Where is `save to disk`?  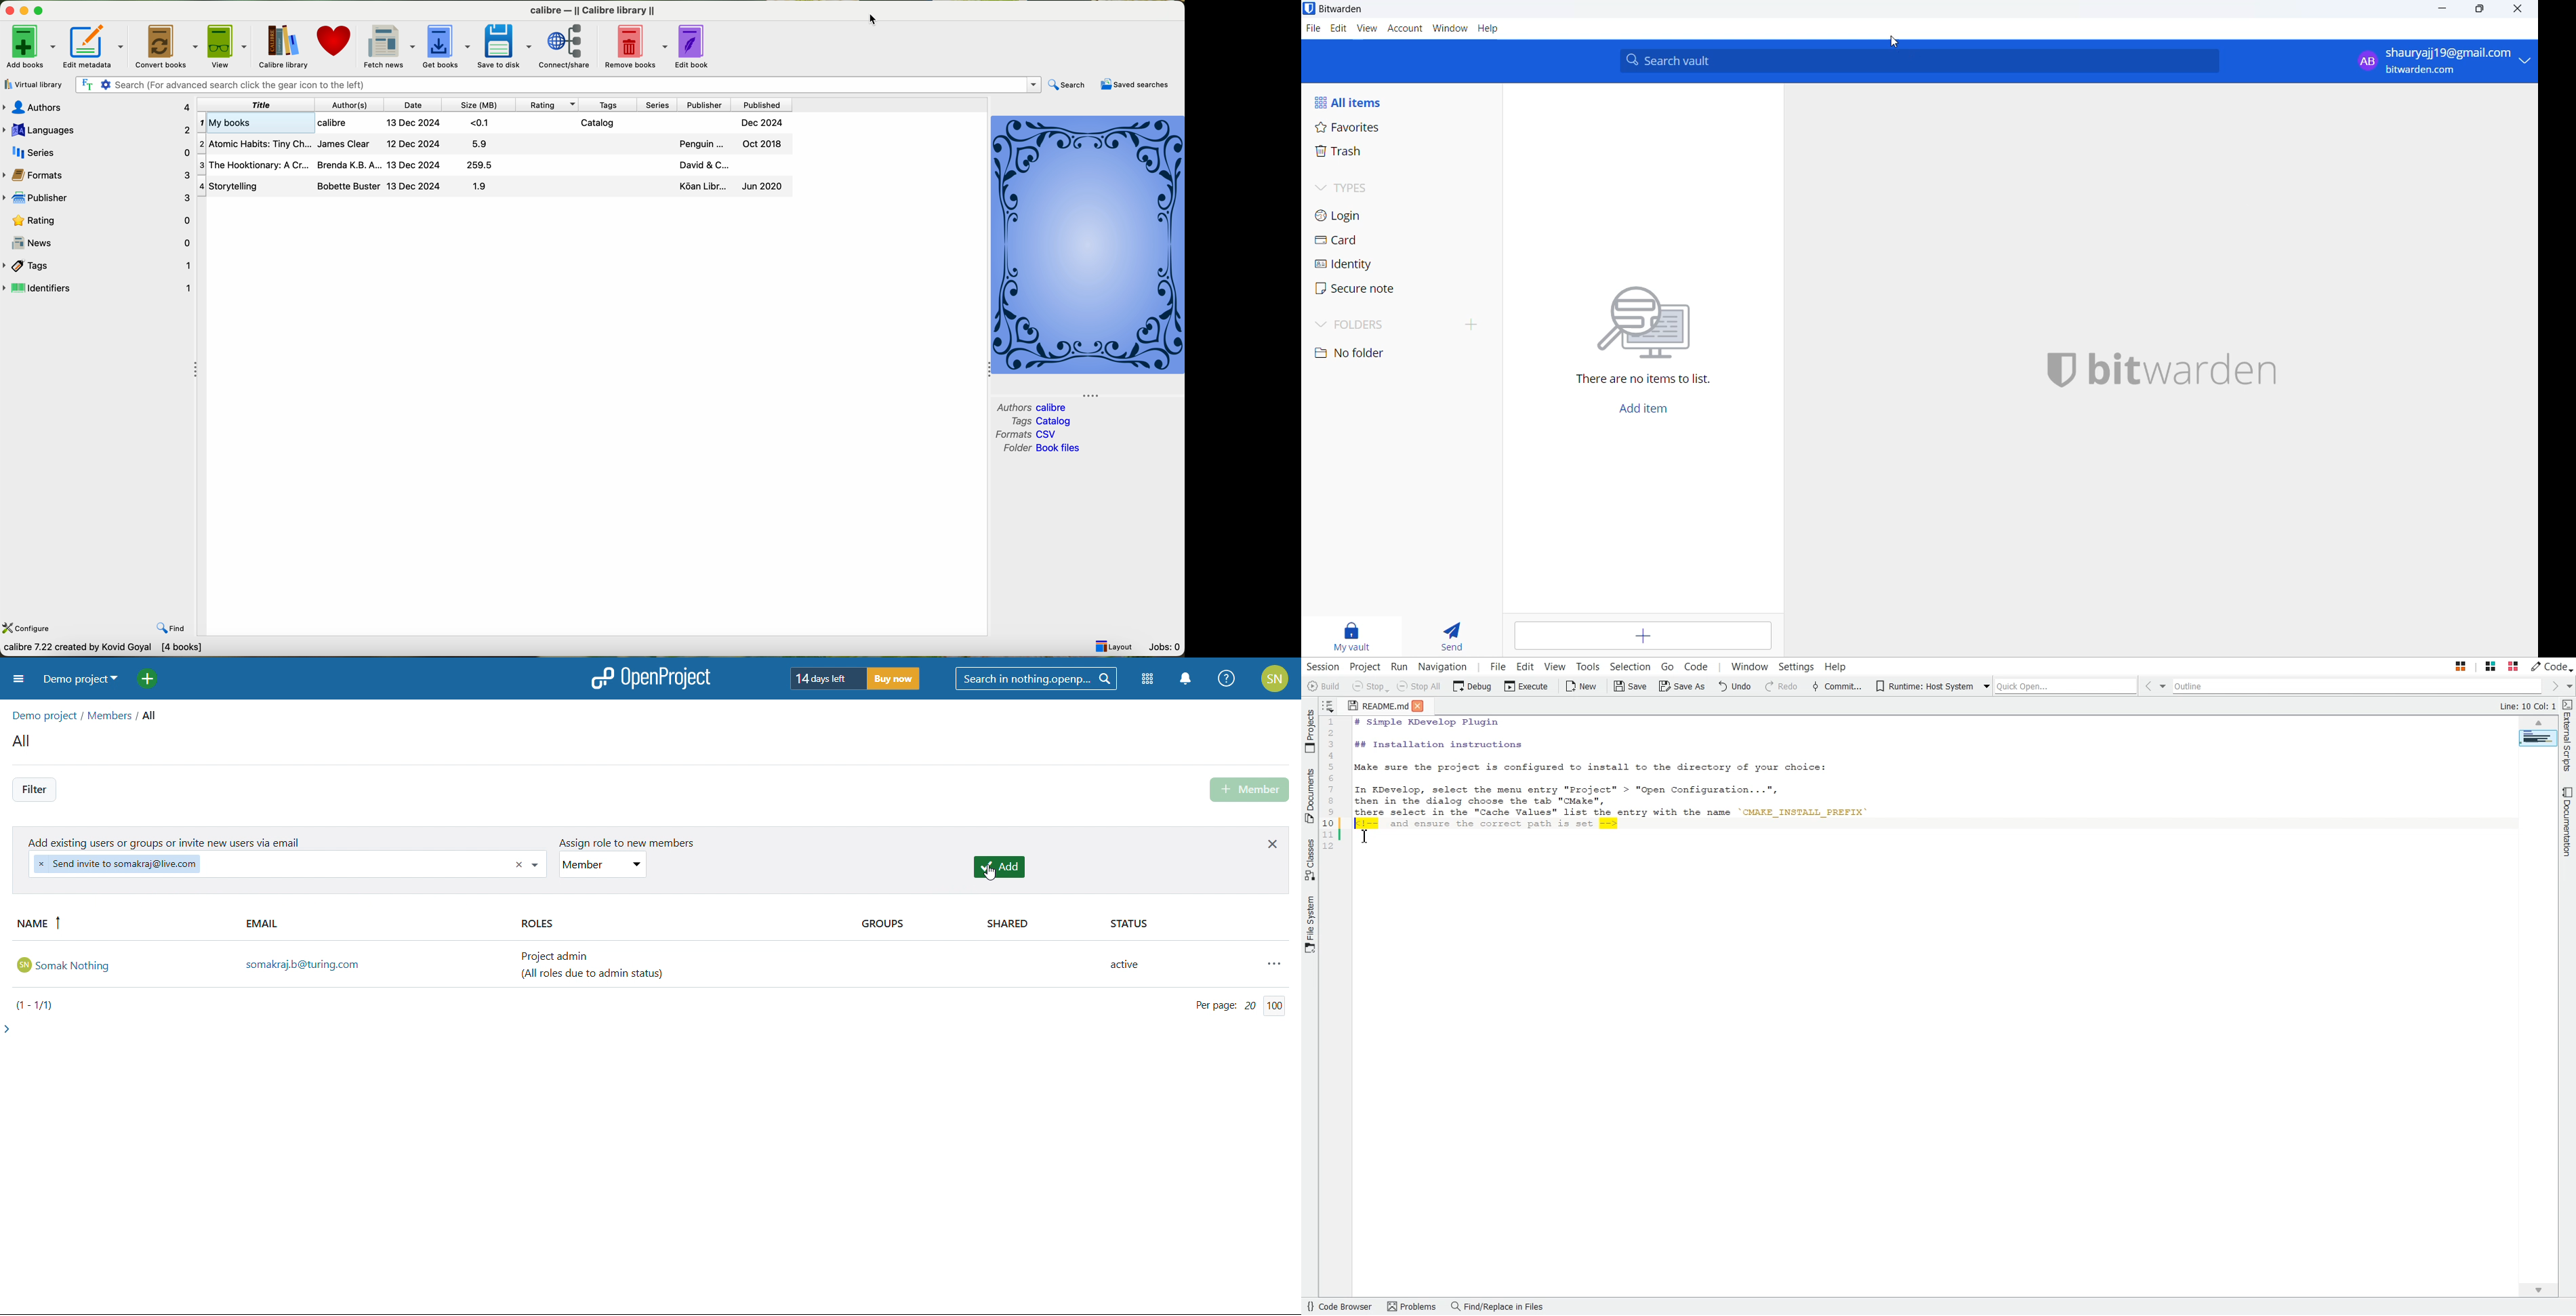
save to disk is located at coordinates (504, 46).